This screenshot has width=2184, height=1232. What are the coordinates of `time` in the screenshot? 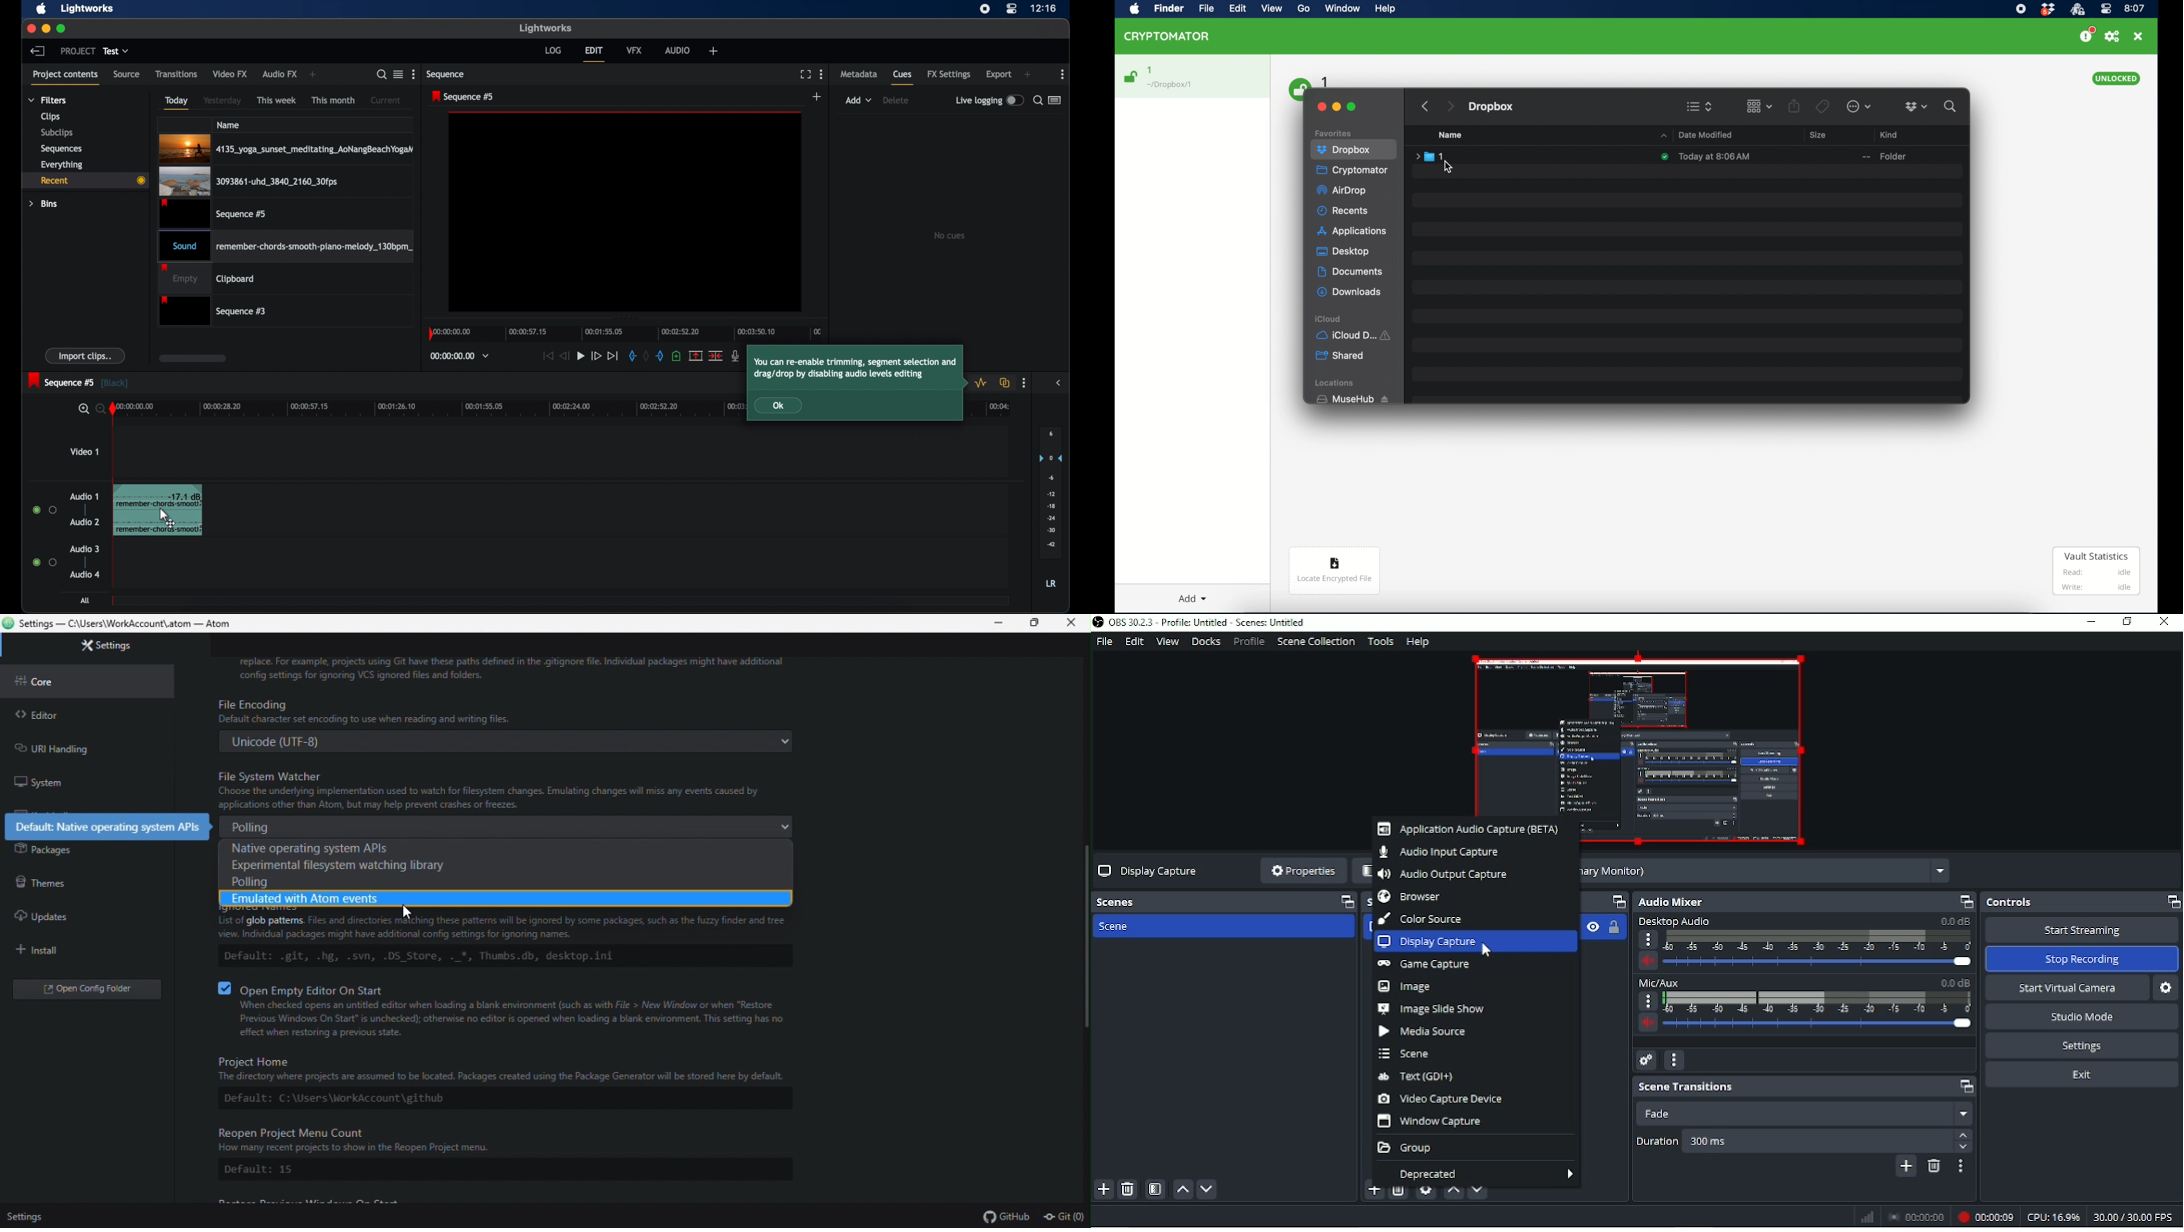 It's located at (2135, 8).